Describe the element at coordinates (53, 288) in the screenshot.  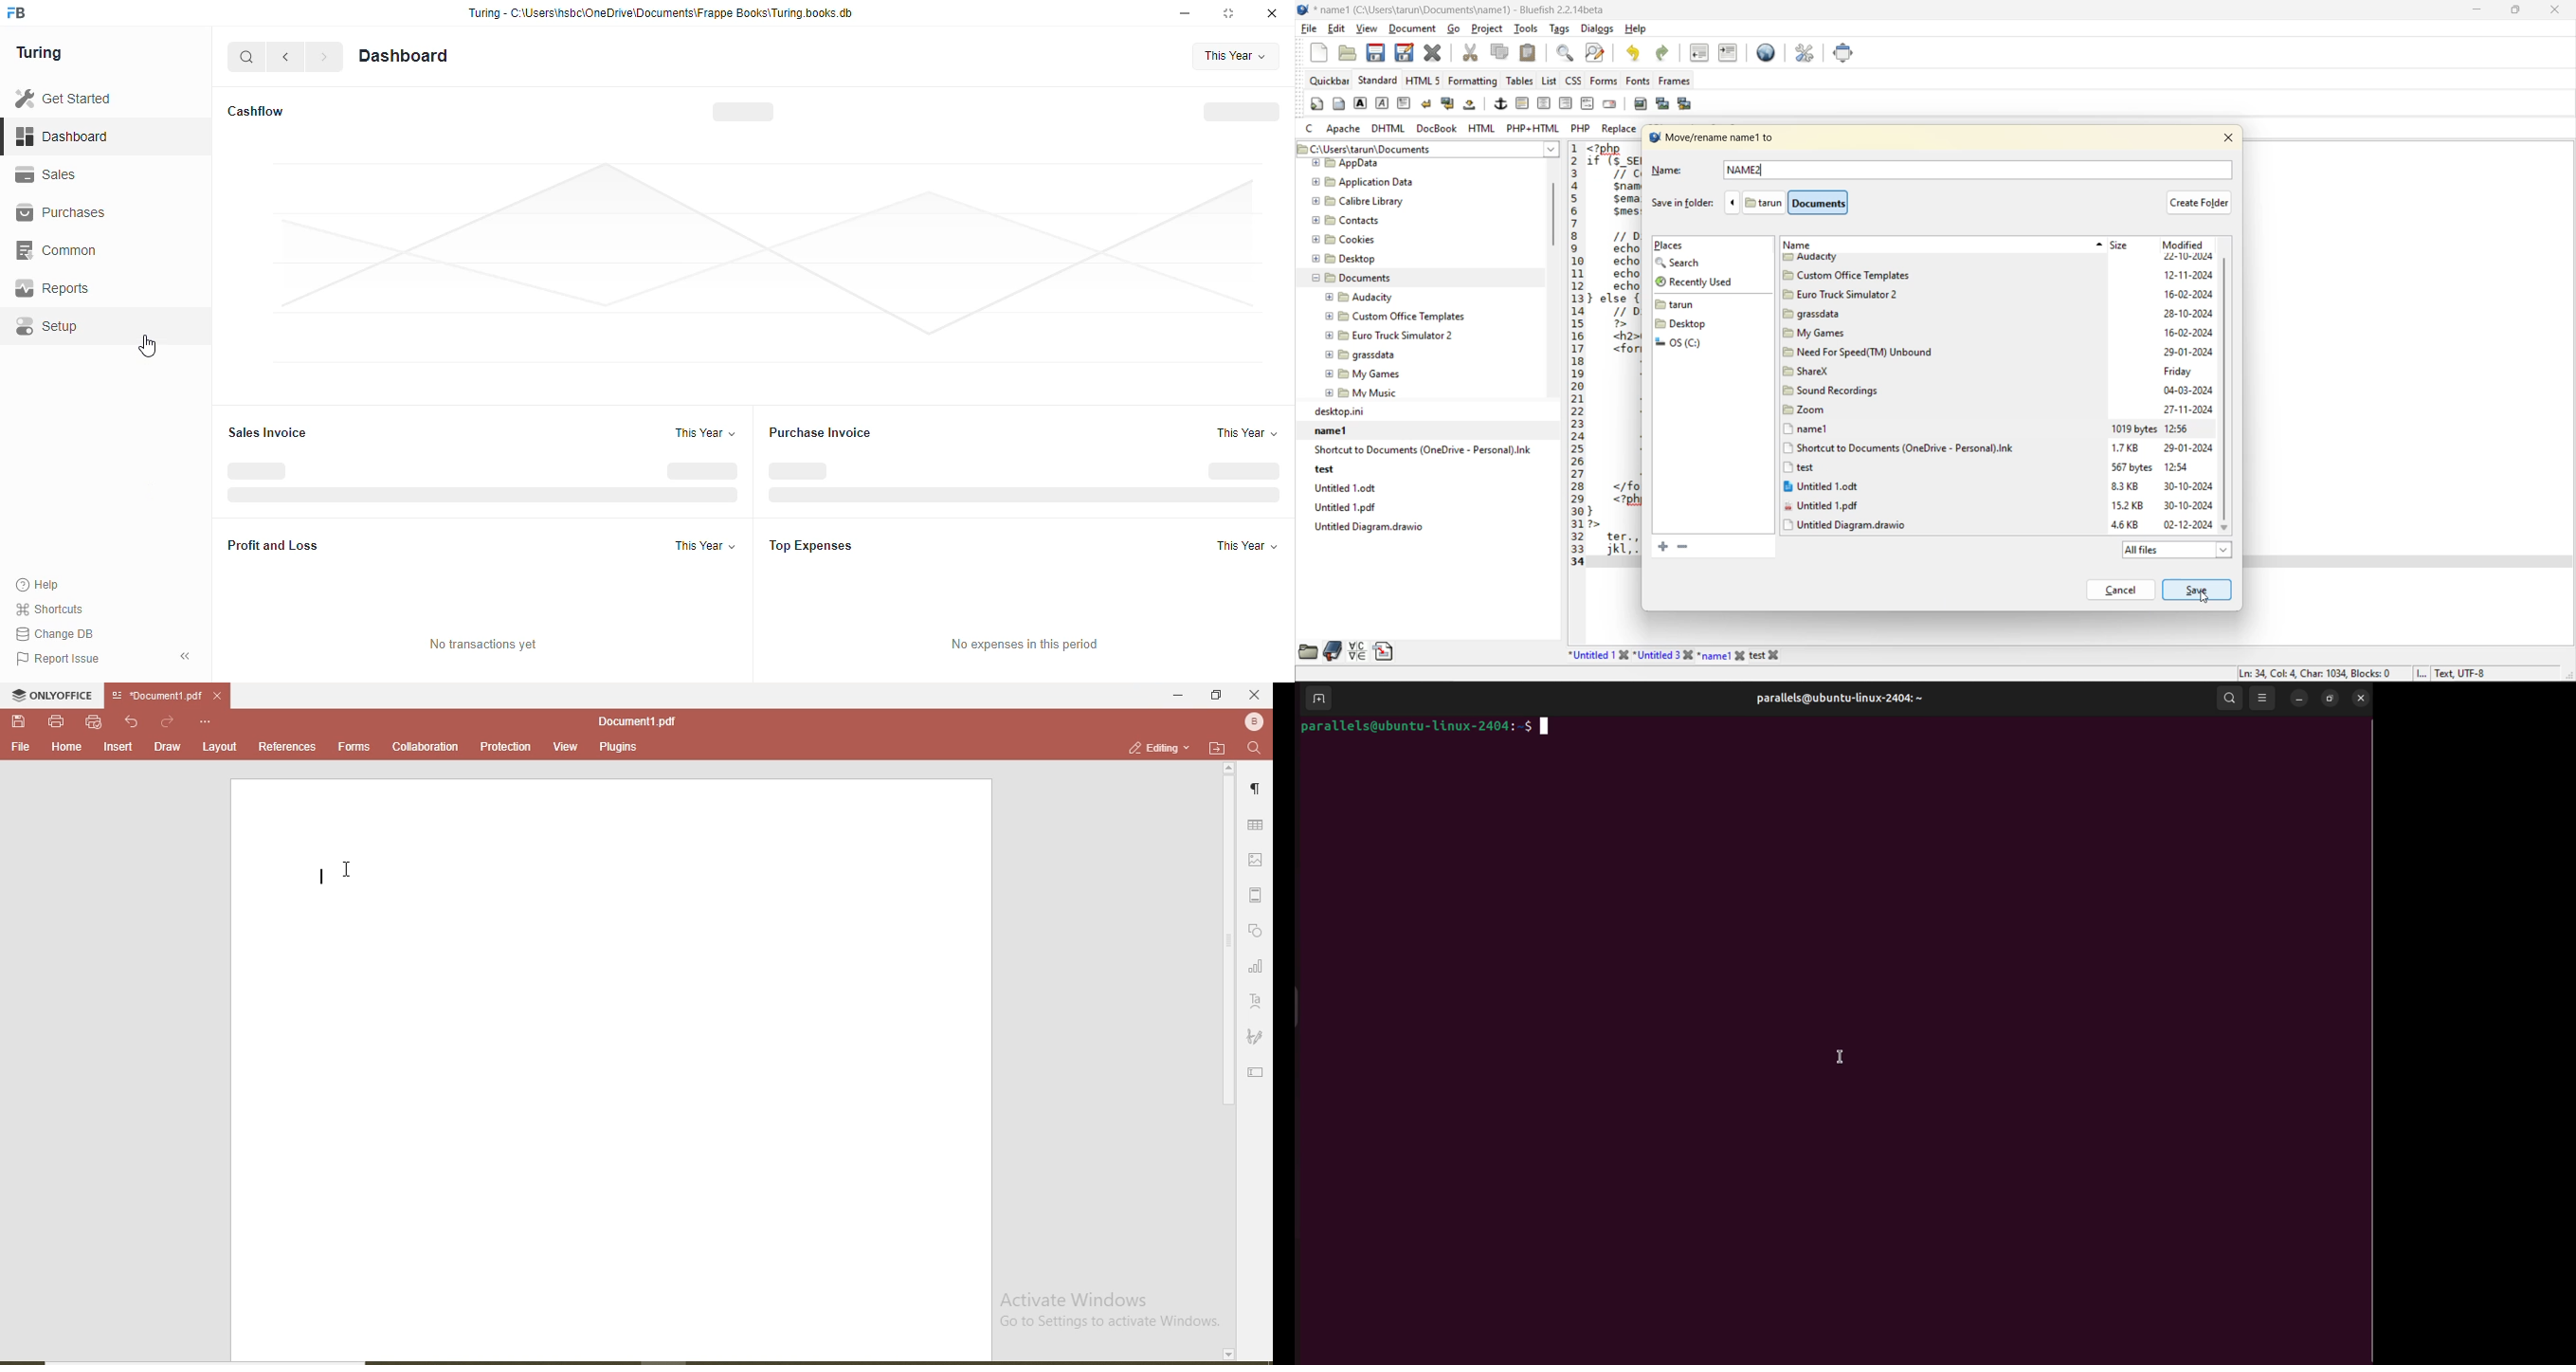
I see `reports` at that location.